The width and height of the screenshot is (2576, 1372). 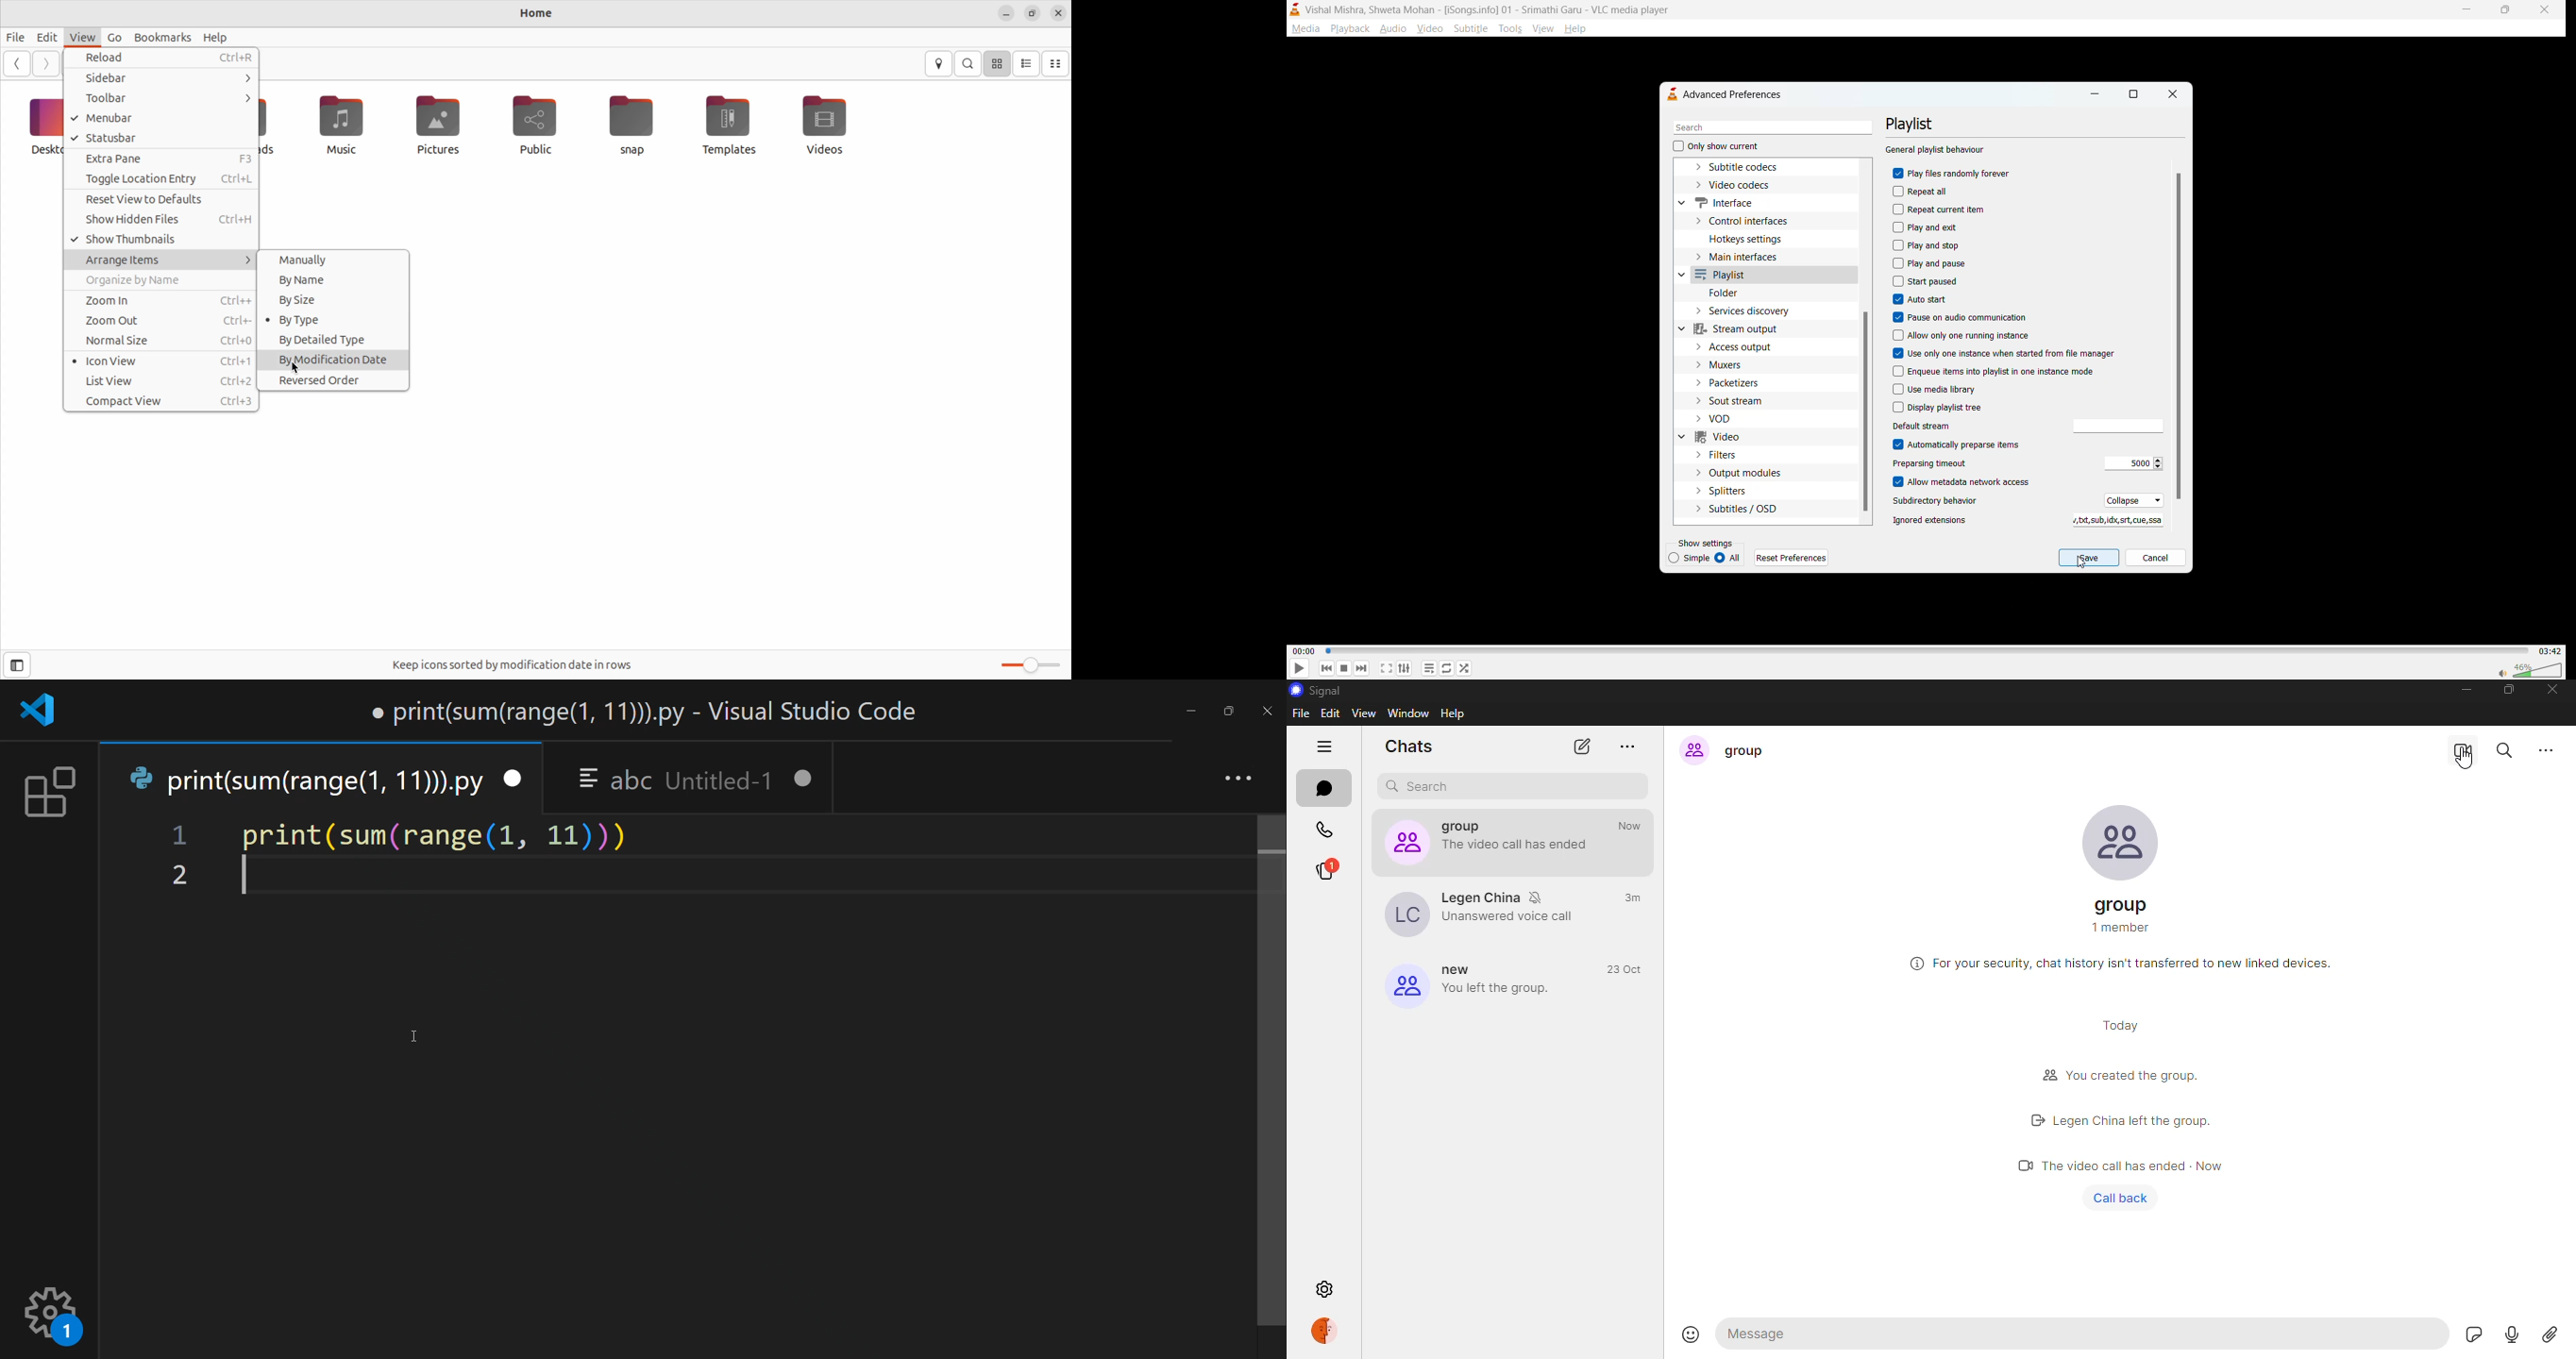 What do you see at coordinates (1726, 276) in the screenshot?
I see `playlist` at bounding box center [1726, 276].